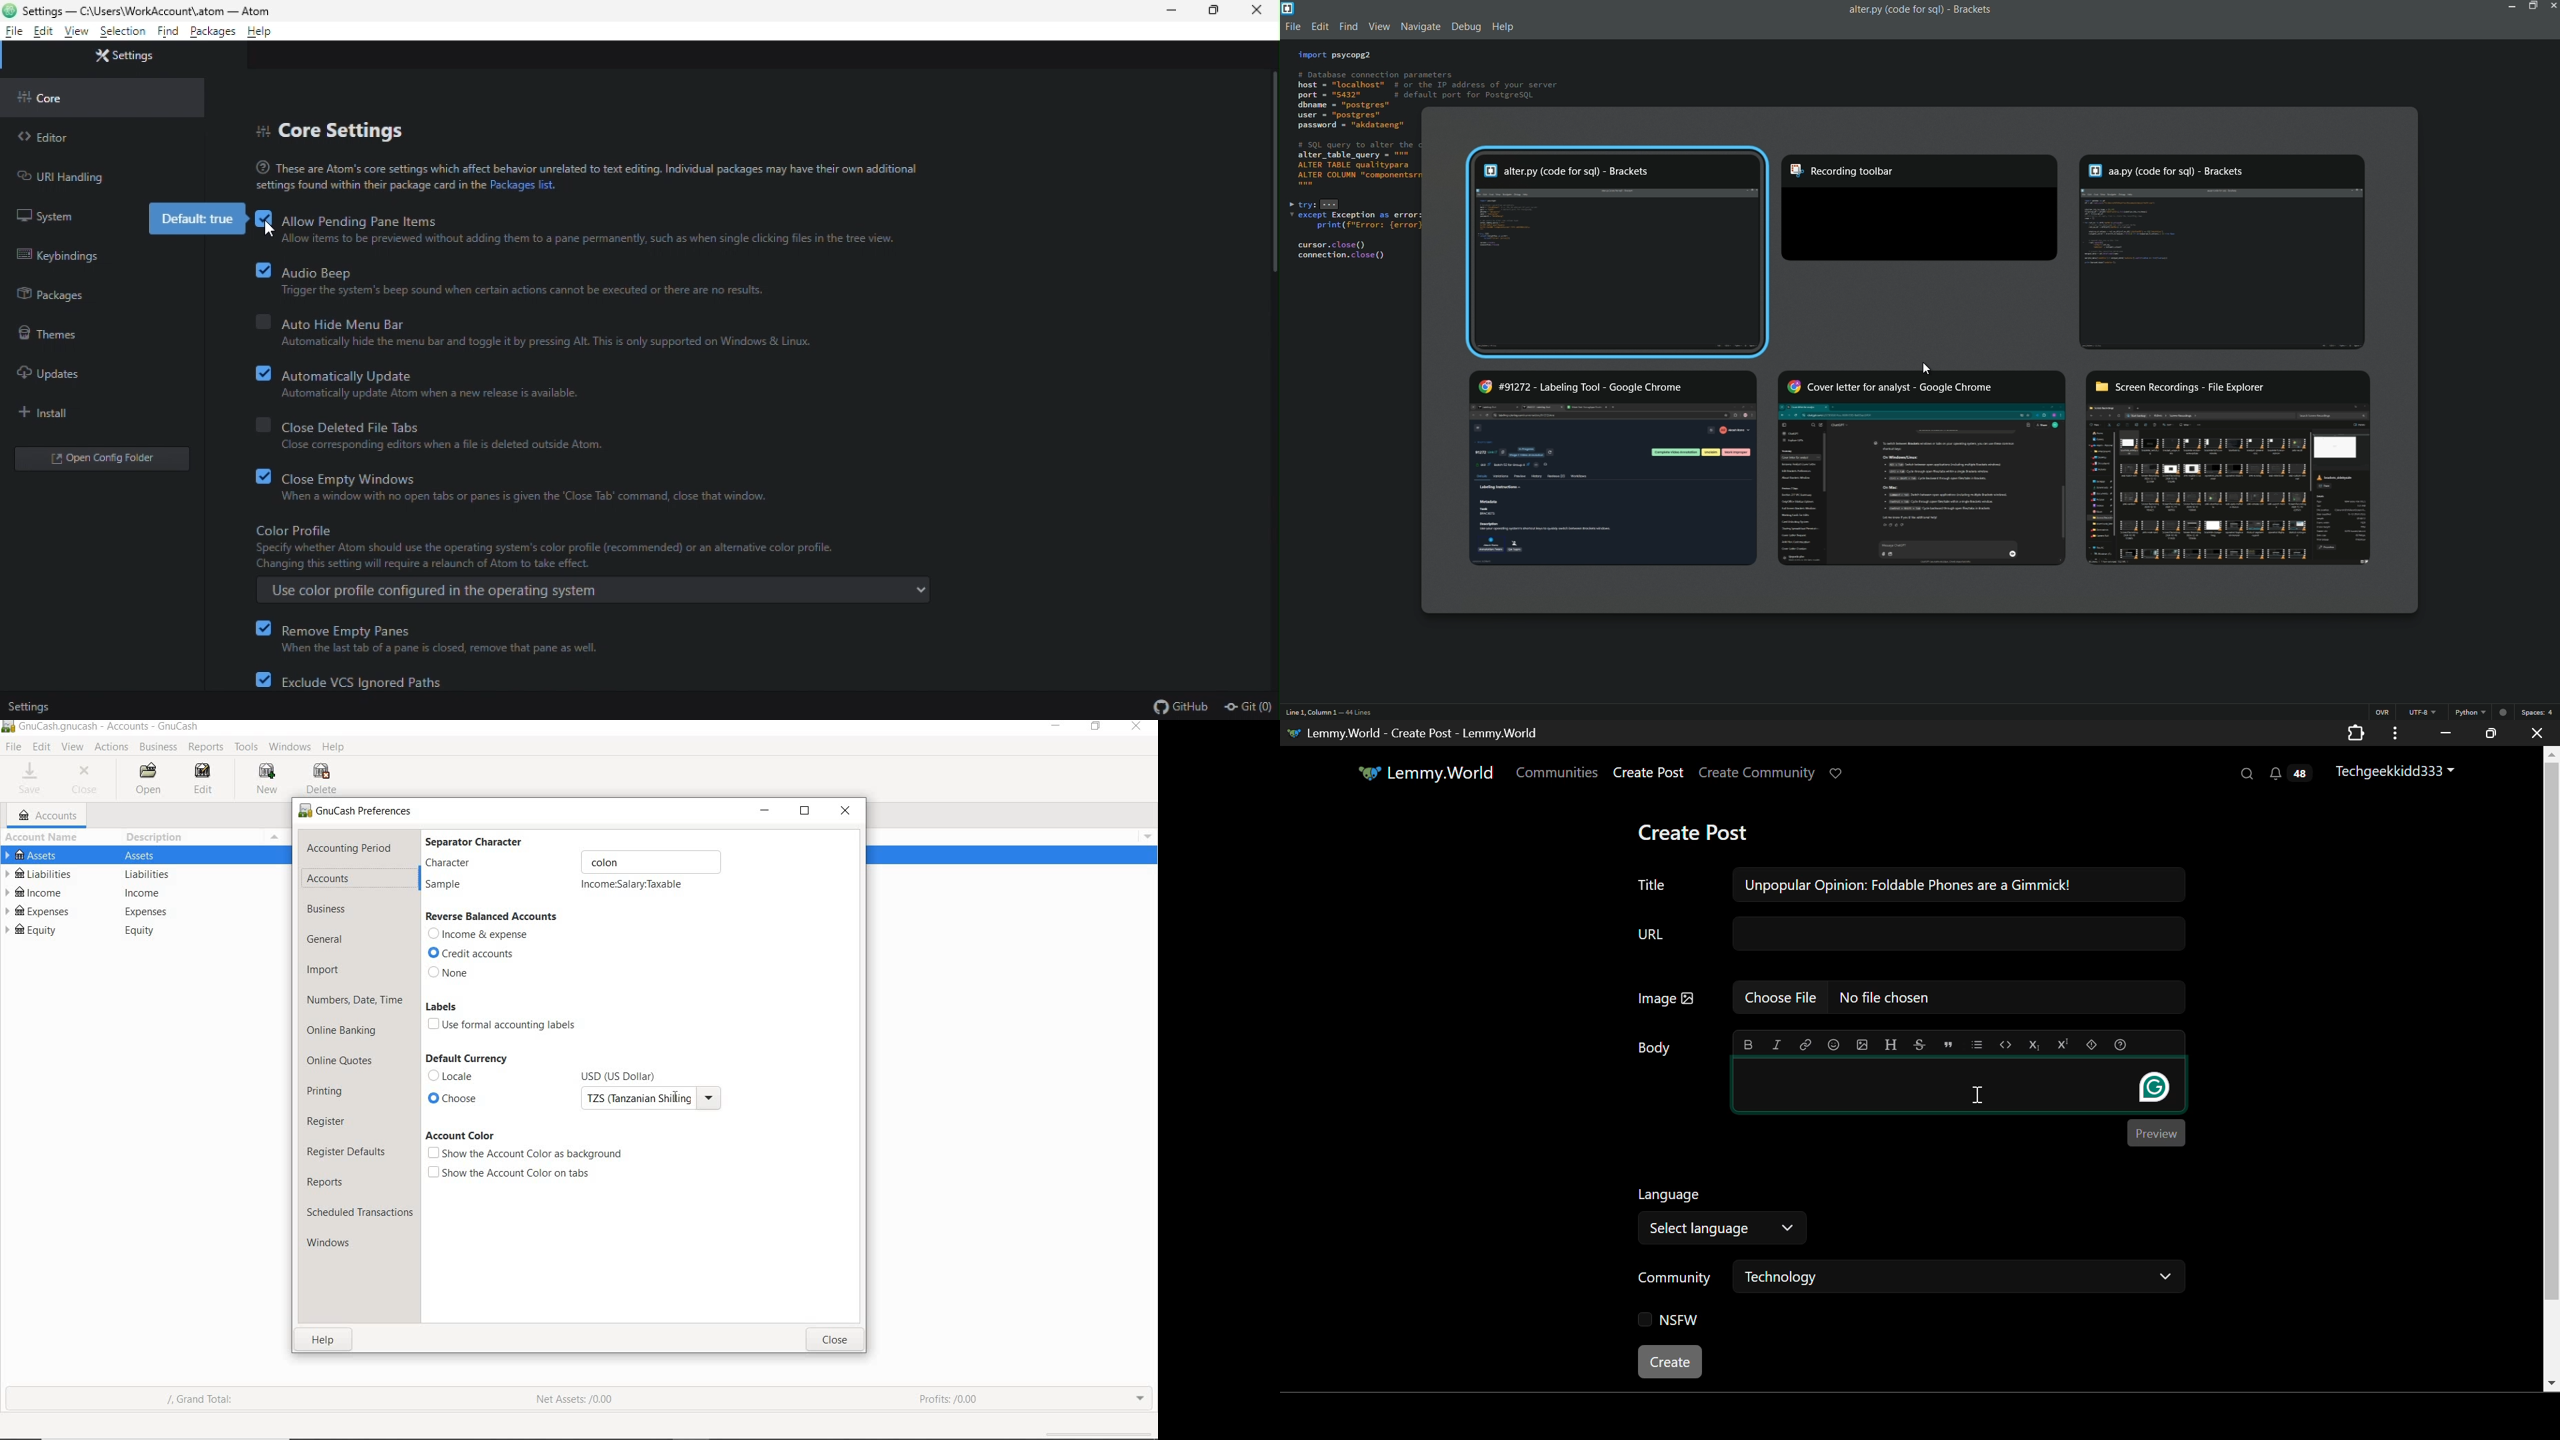 This screenshot has width=2576, height=1456. What do you see at coordinates (1141, 1399) in the screenshot?
I see `expand` at bounding box center [1141, 1399].